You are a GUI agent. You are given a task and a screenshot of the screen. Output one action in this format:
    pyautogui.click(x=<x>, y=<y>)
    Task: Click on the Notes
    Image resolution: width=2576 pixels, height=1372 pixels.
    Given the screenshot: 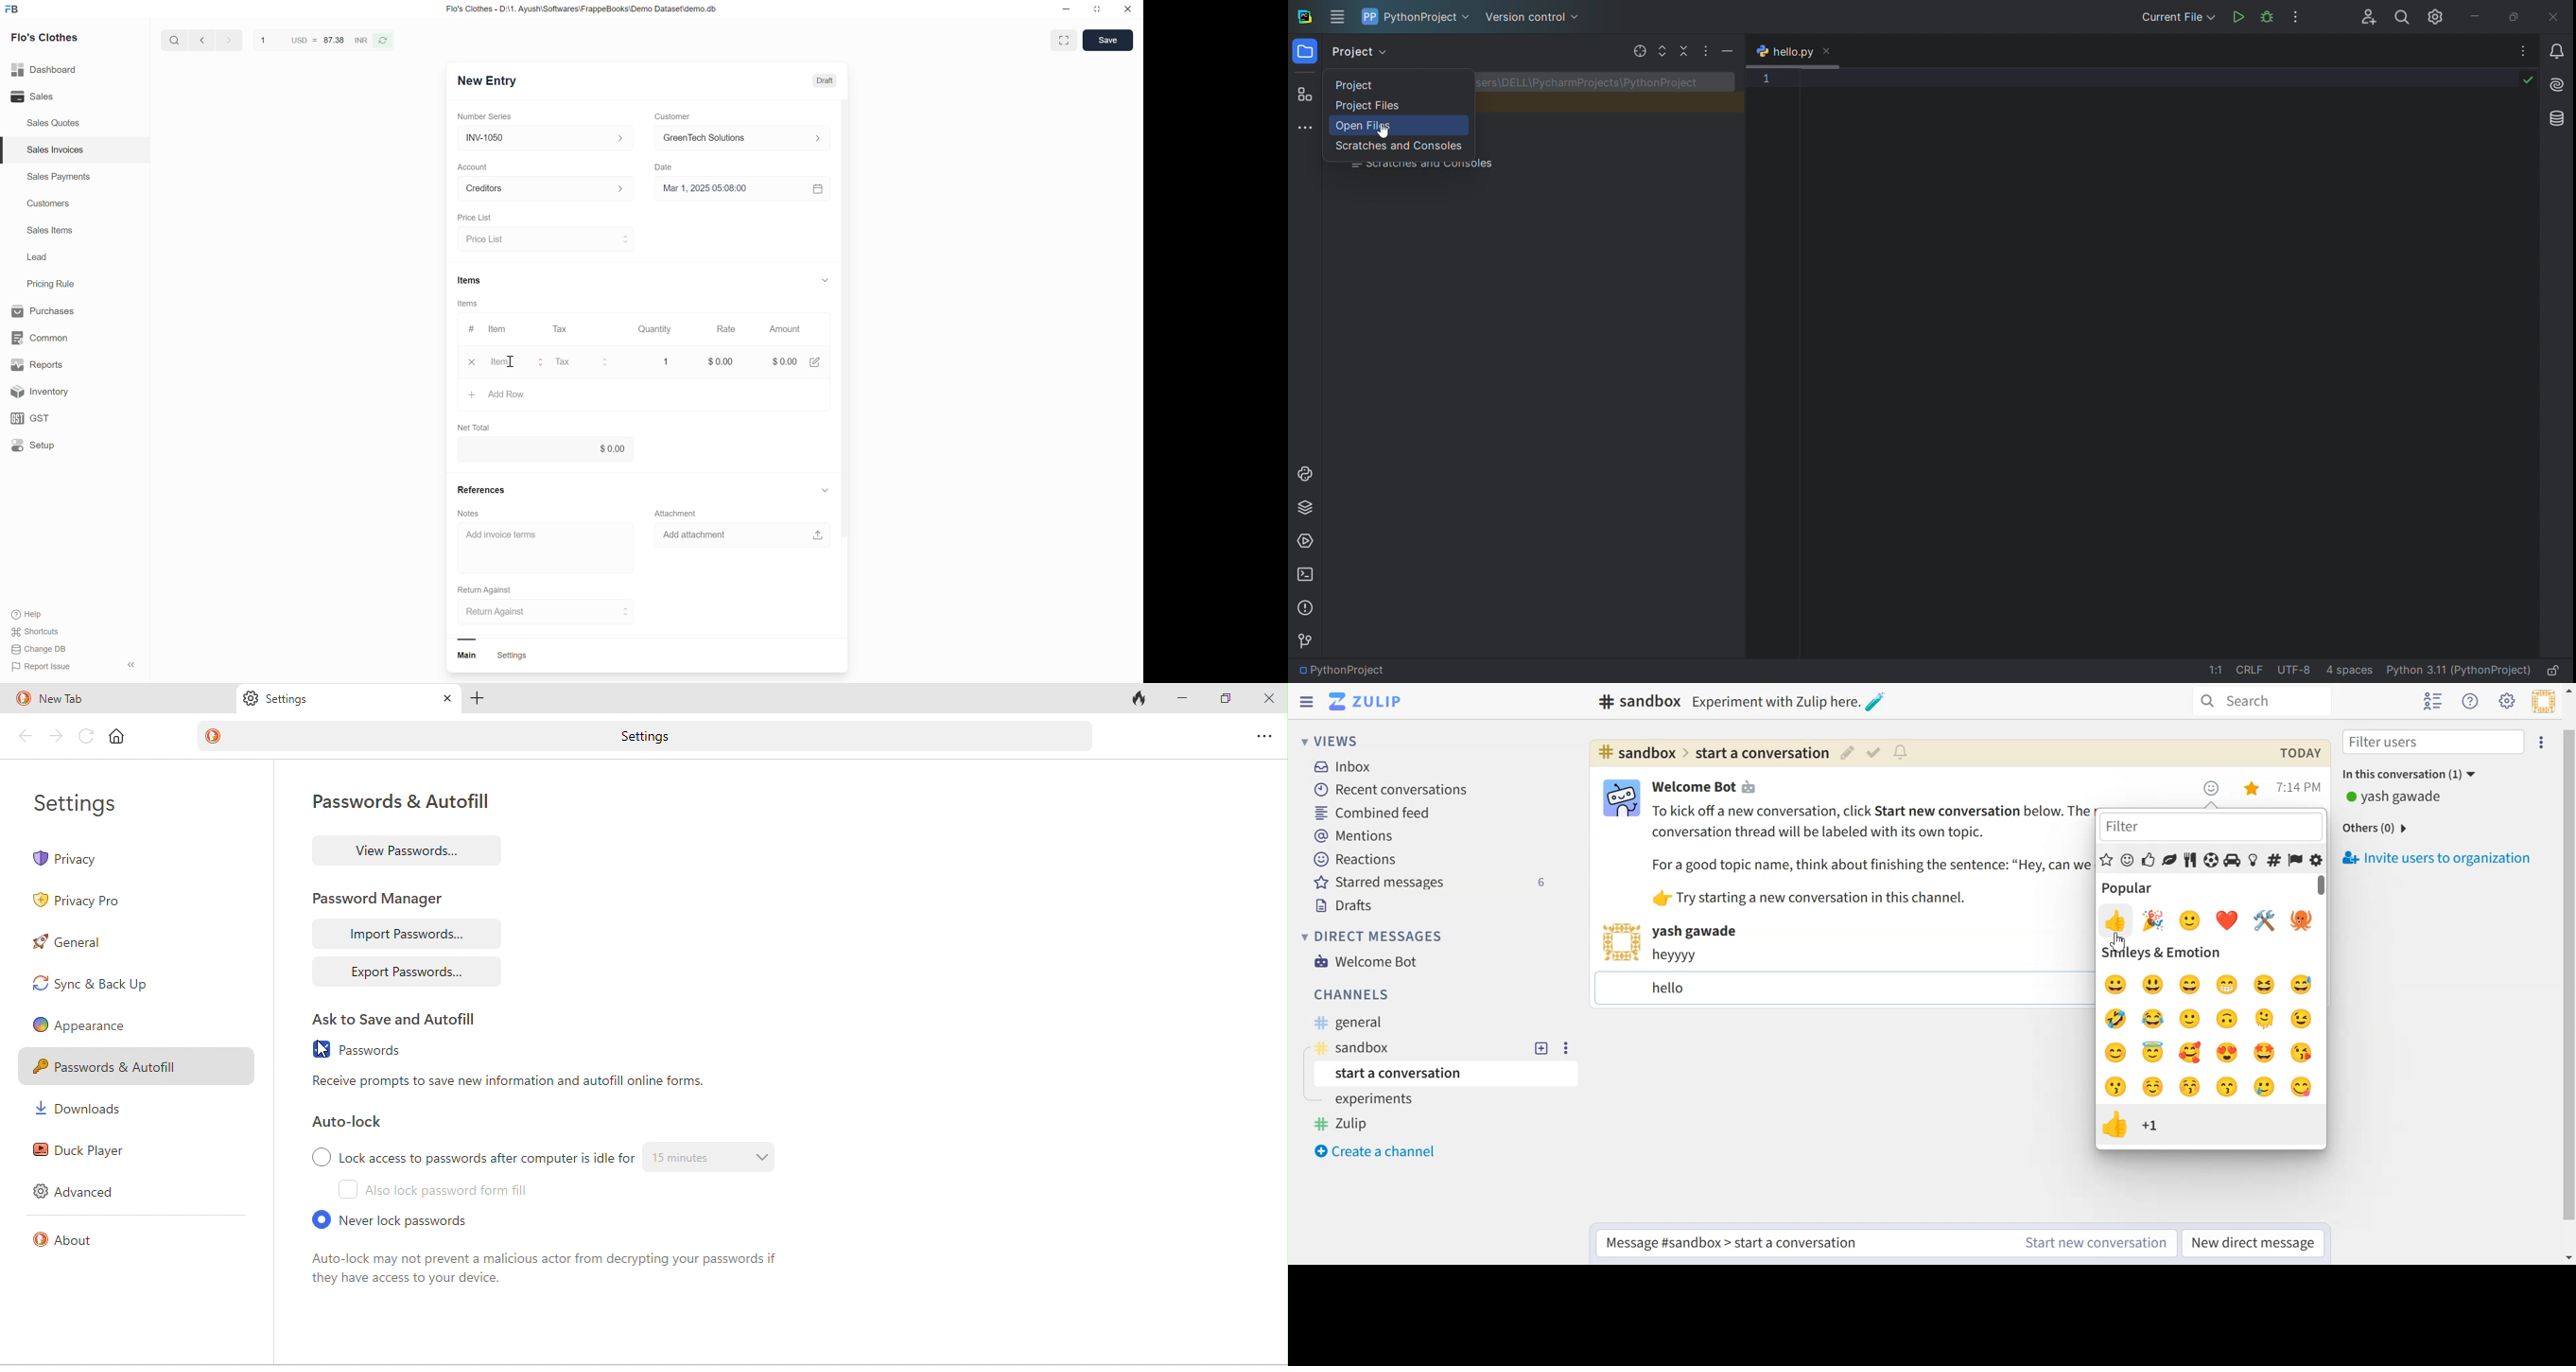 What is the action you would take?
    pyautogui.click(x=469, y=512)
    